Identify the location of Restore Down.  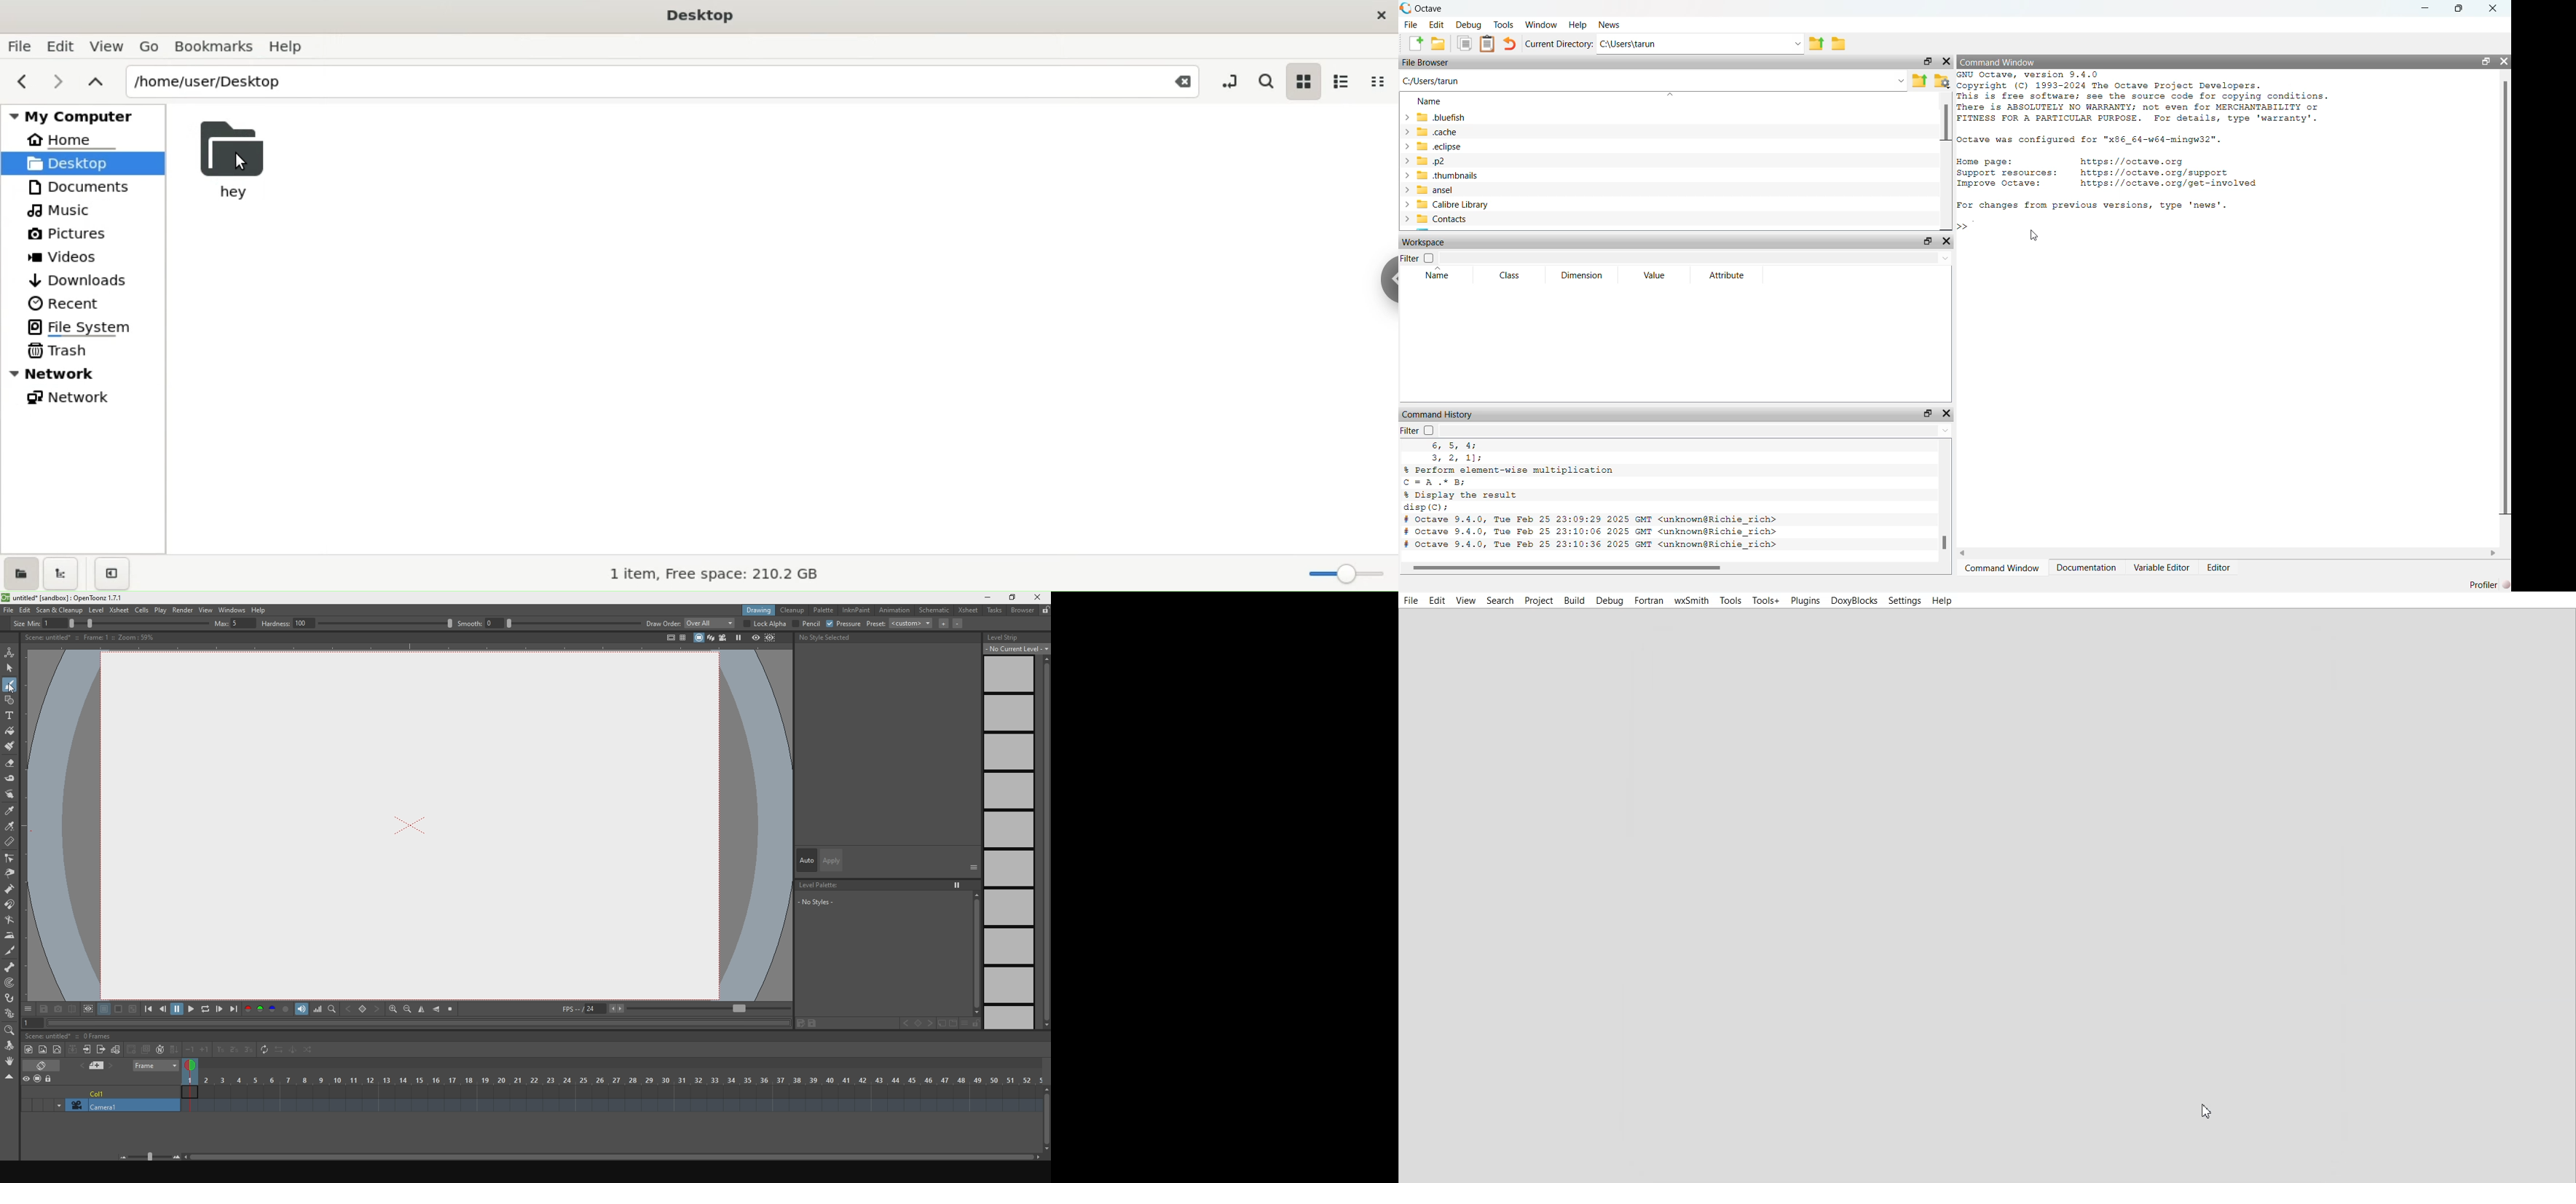
(2461, 9).